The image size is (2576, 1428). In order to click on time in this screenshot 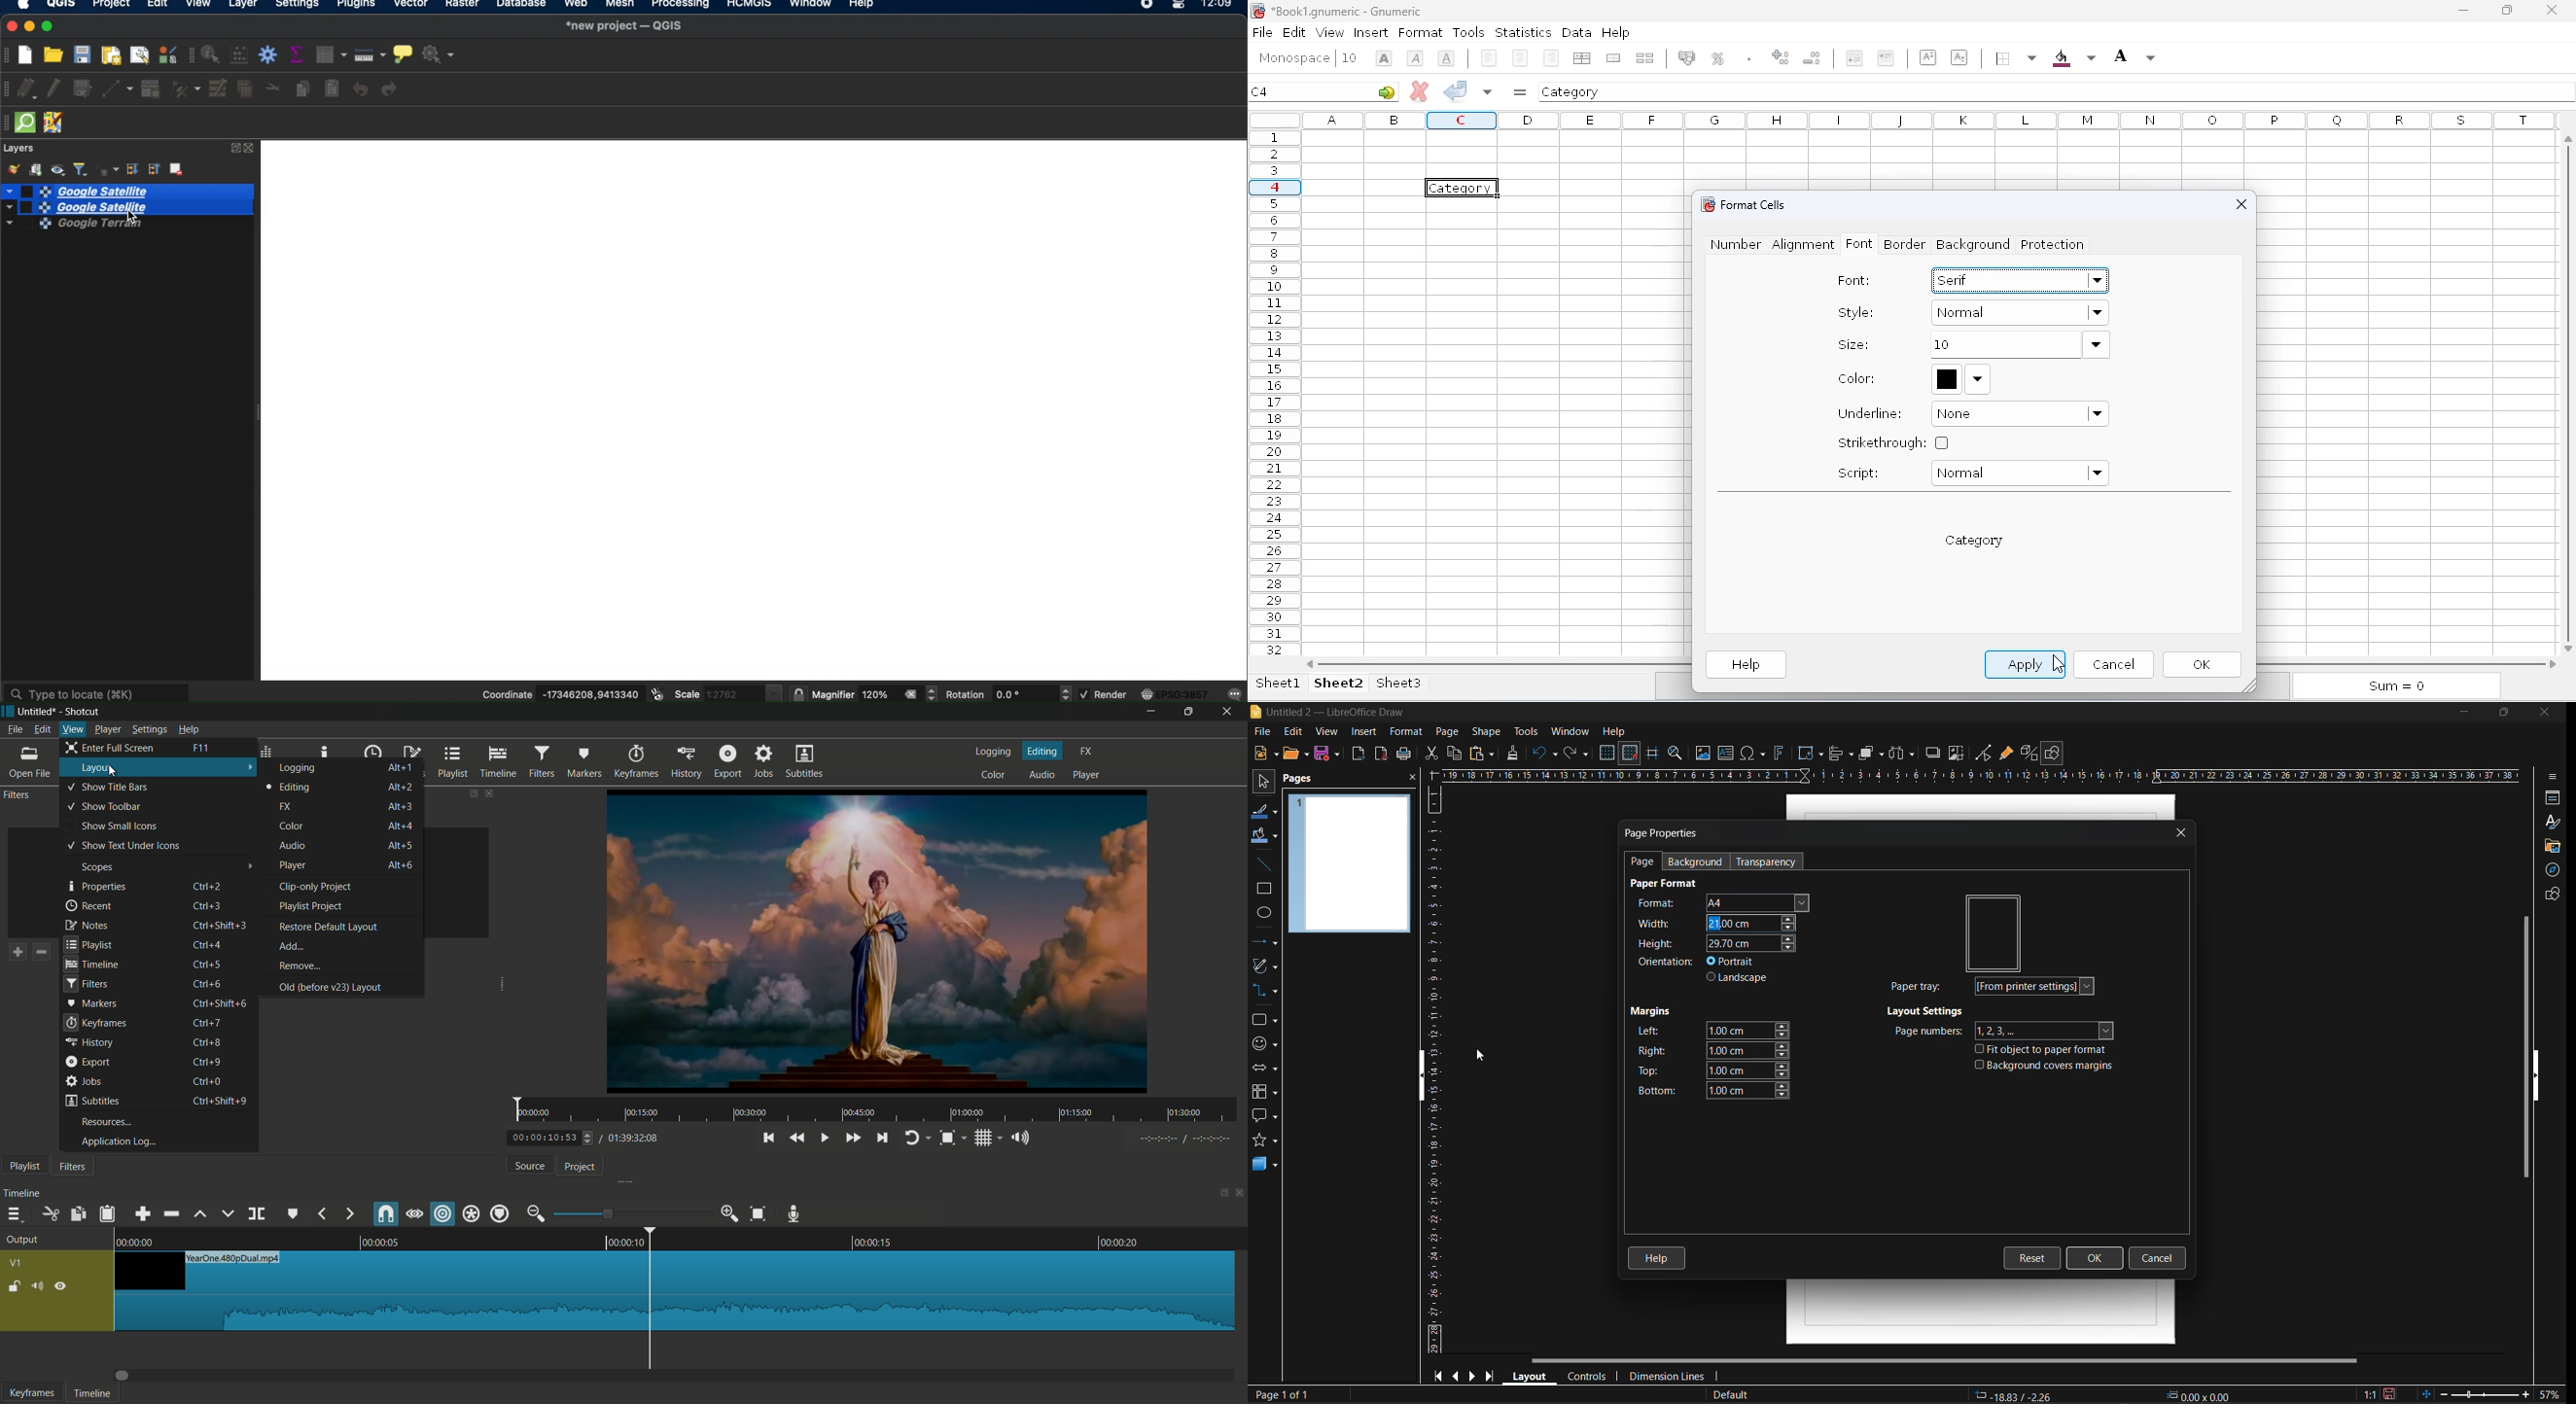, I will do `click(880, 1110)`.